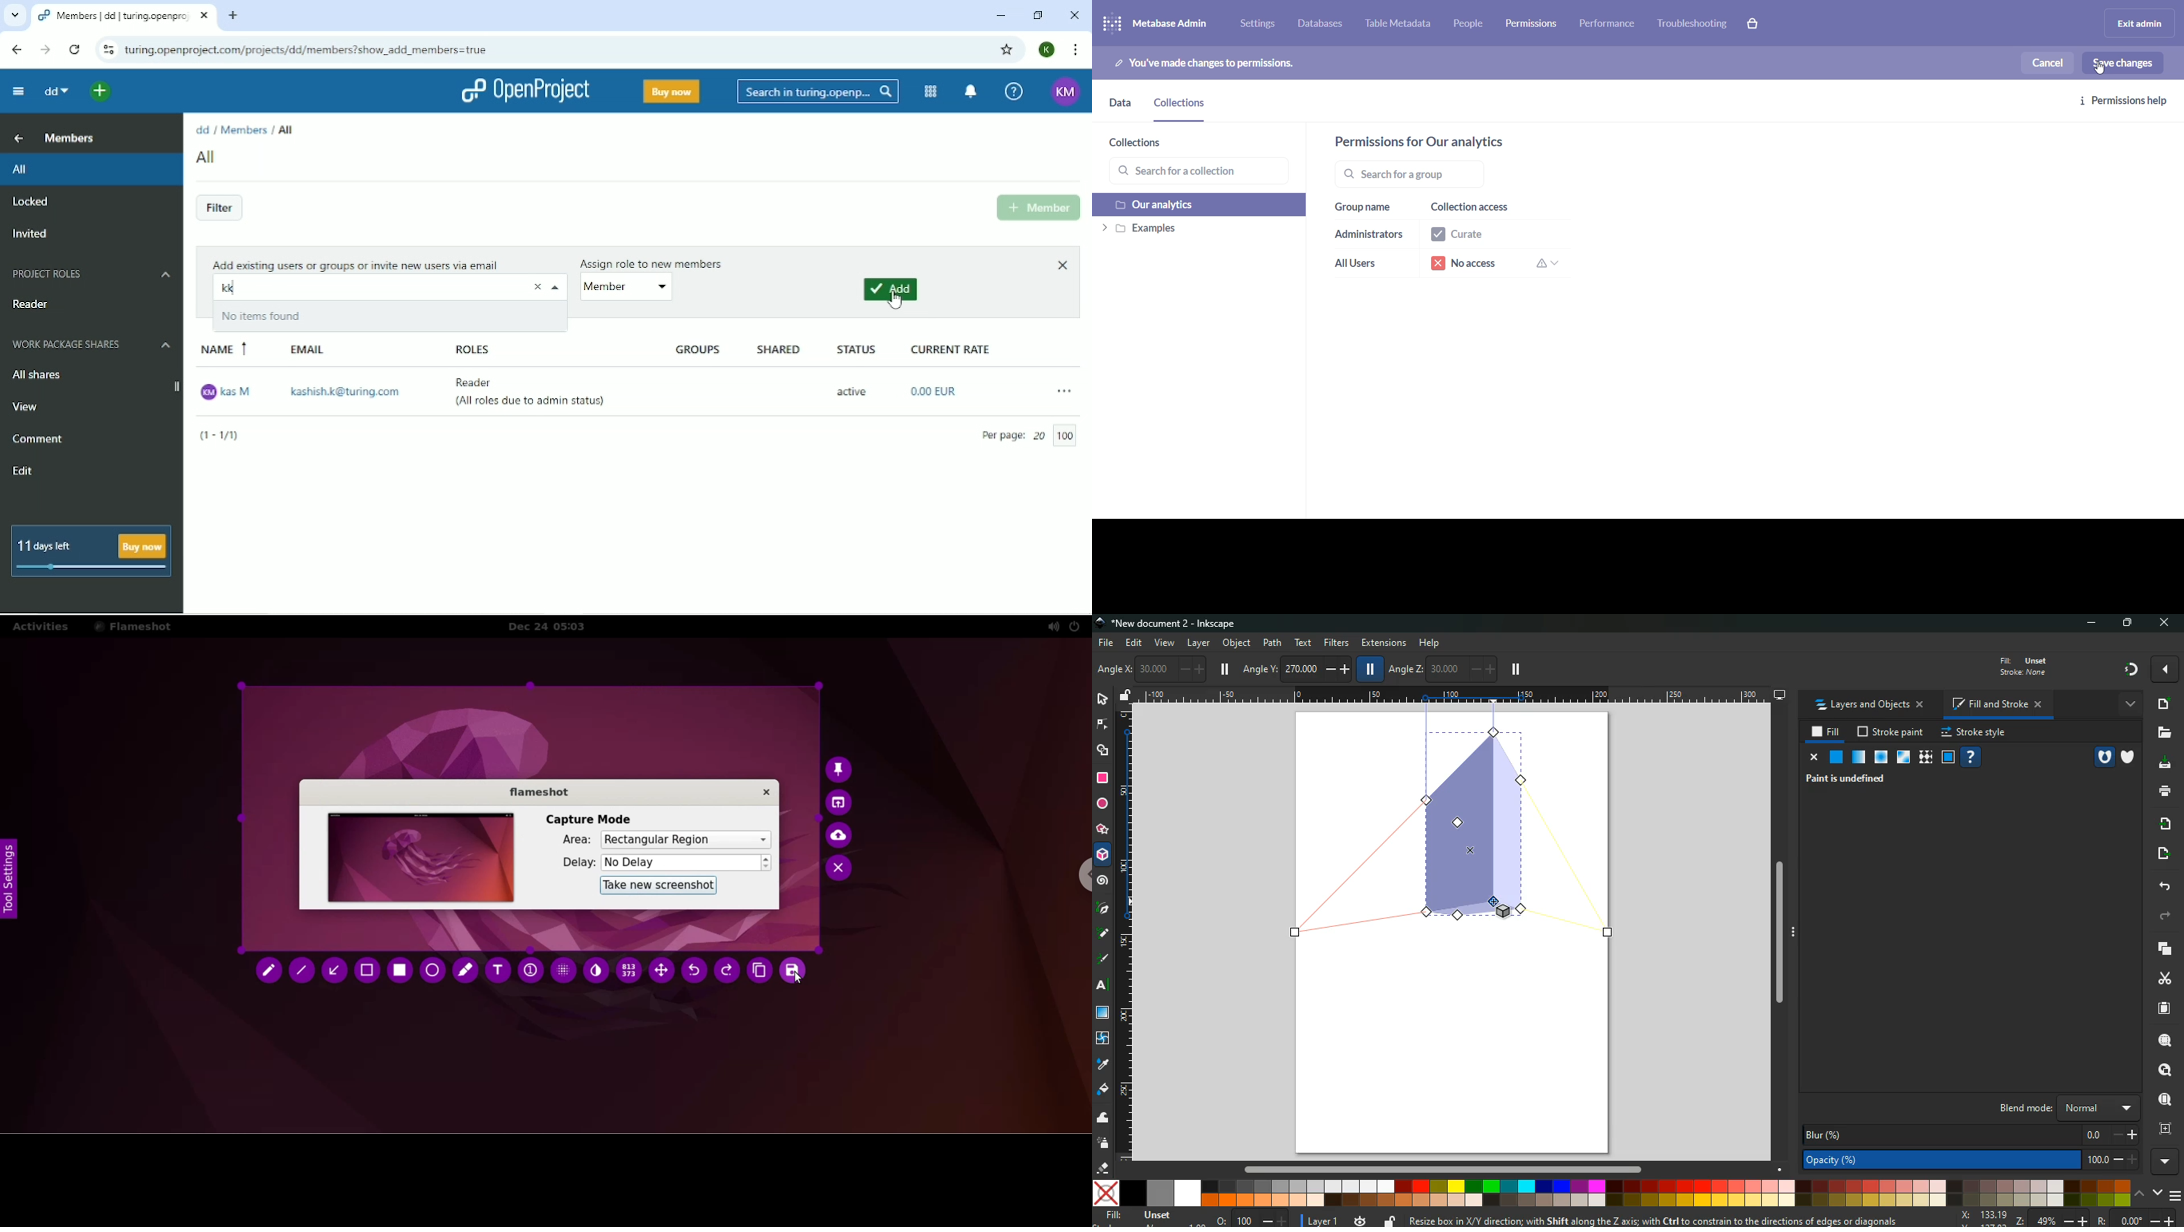  Describe the element at coordinates (1183, 108) in the screenshot. I see `colletions` at that location.